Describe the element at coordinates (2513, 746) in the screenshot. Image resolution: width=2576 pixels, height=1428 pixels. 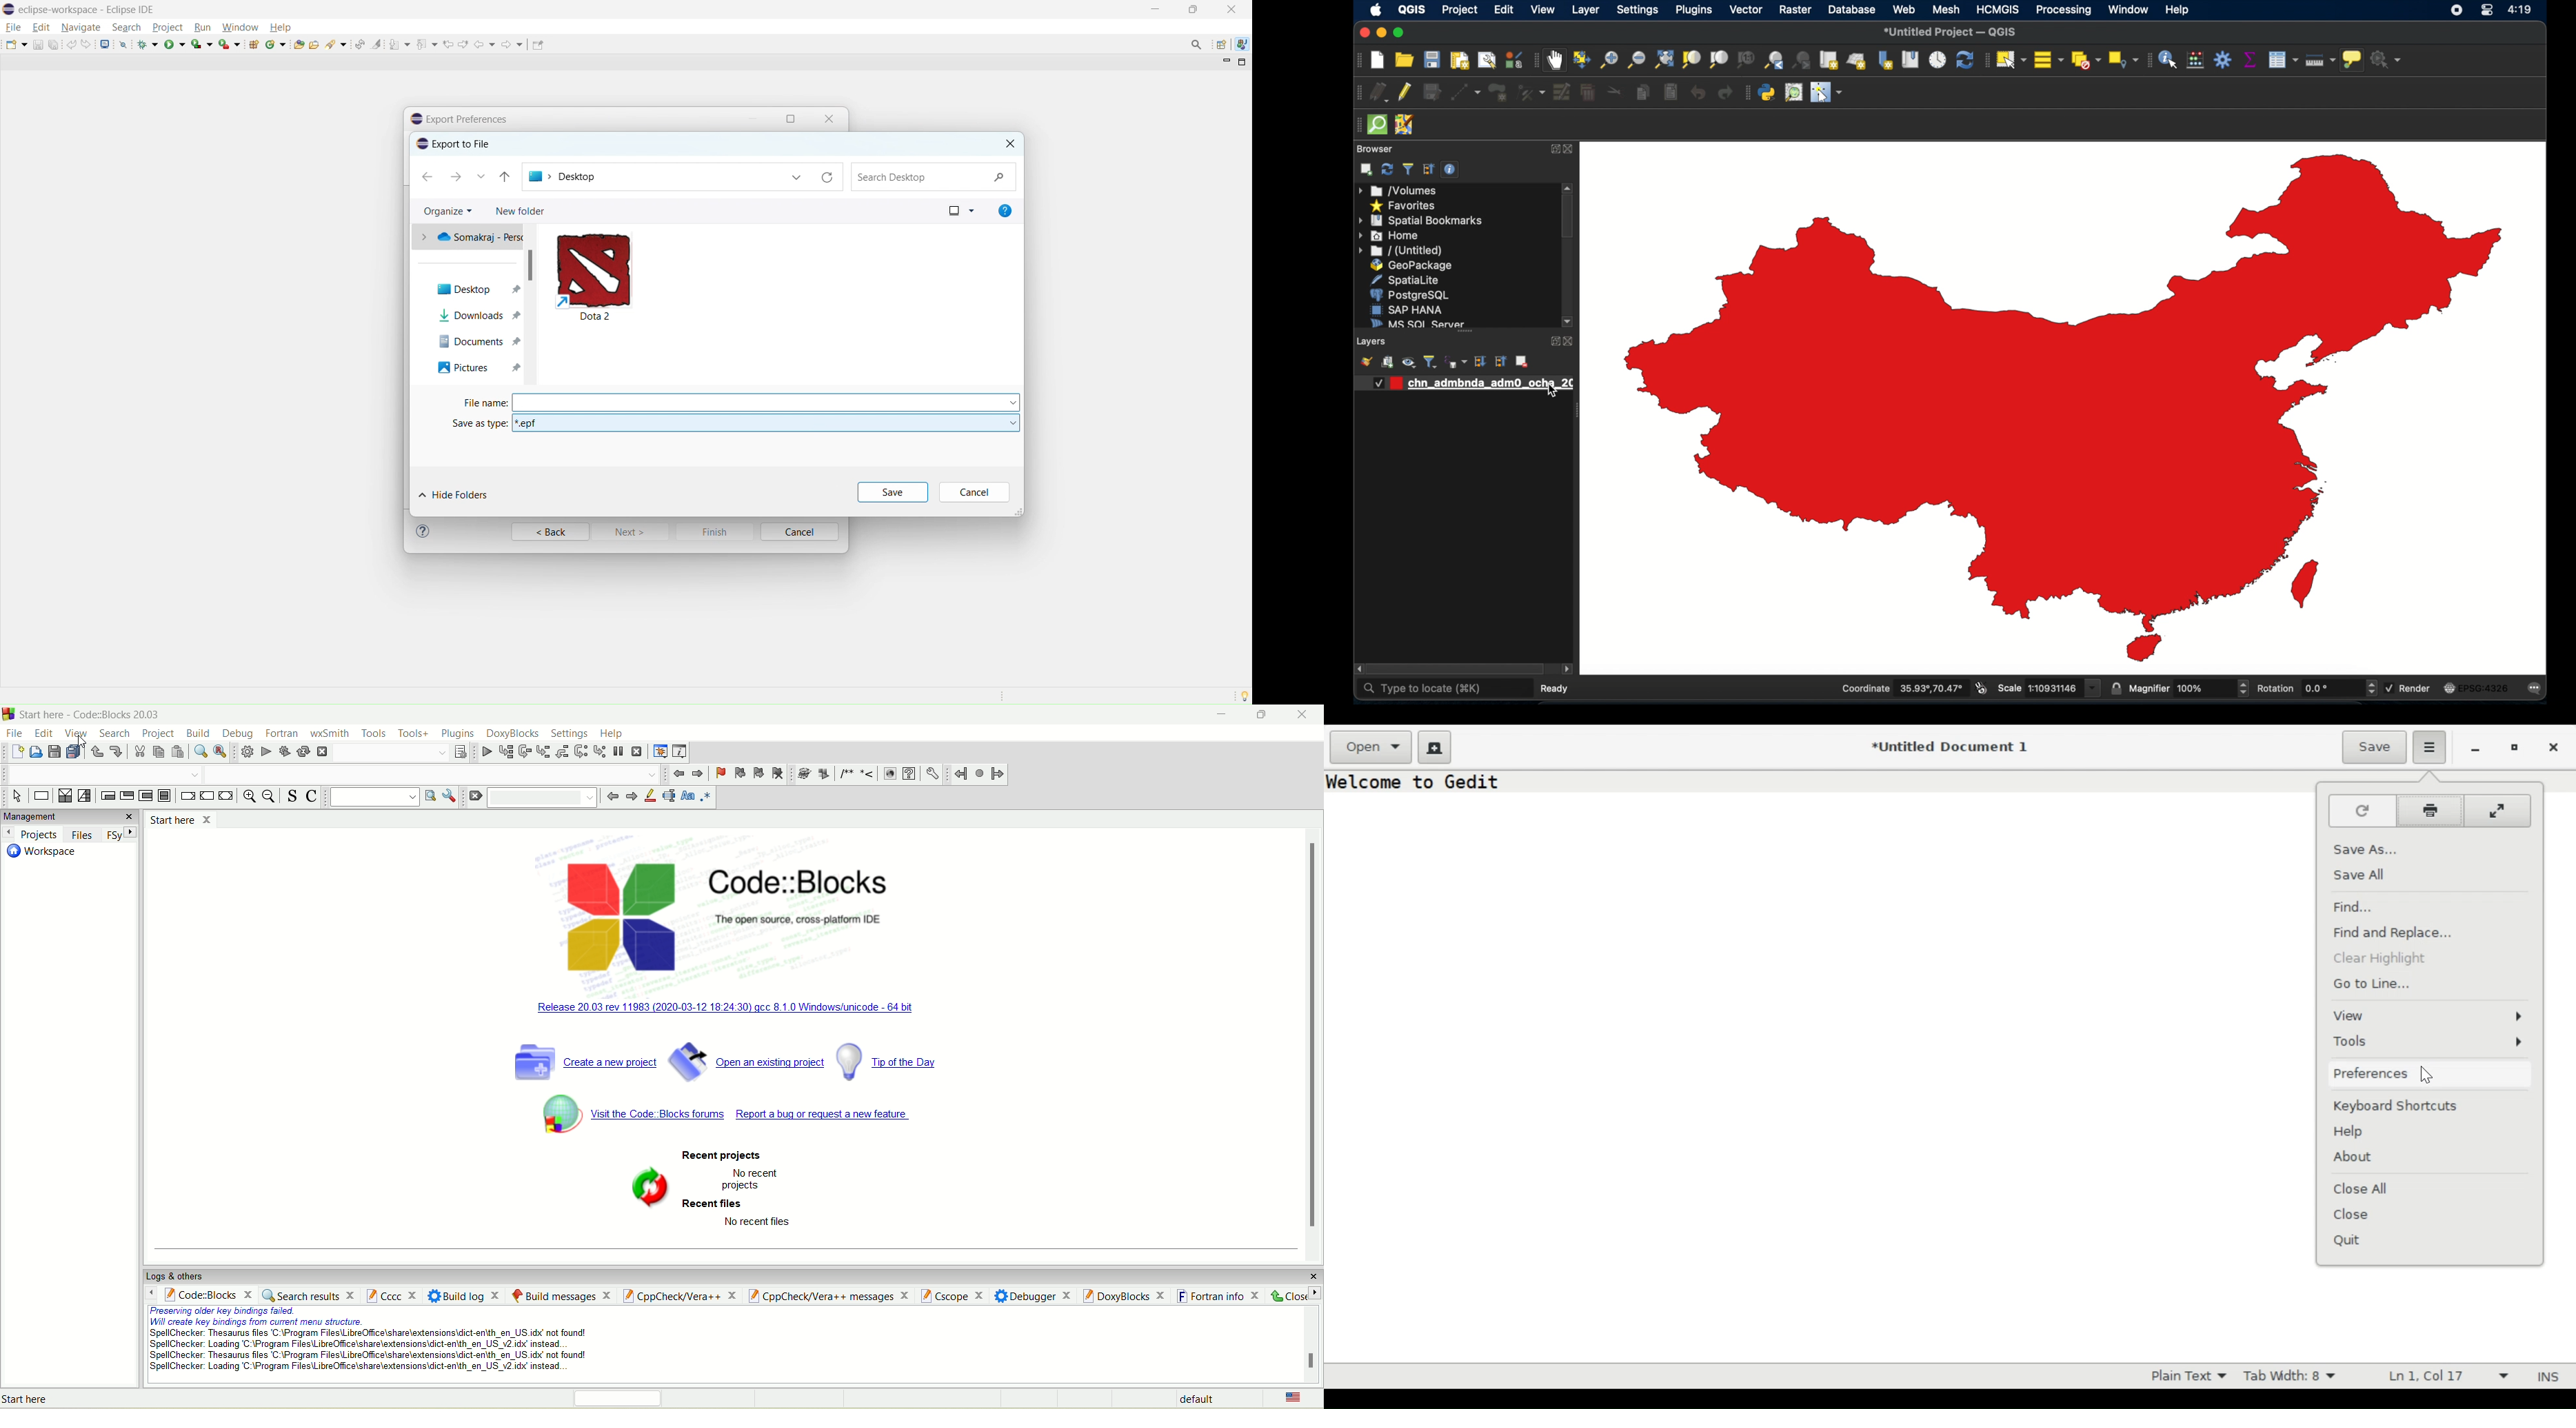
I see `Restore` at that location.